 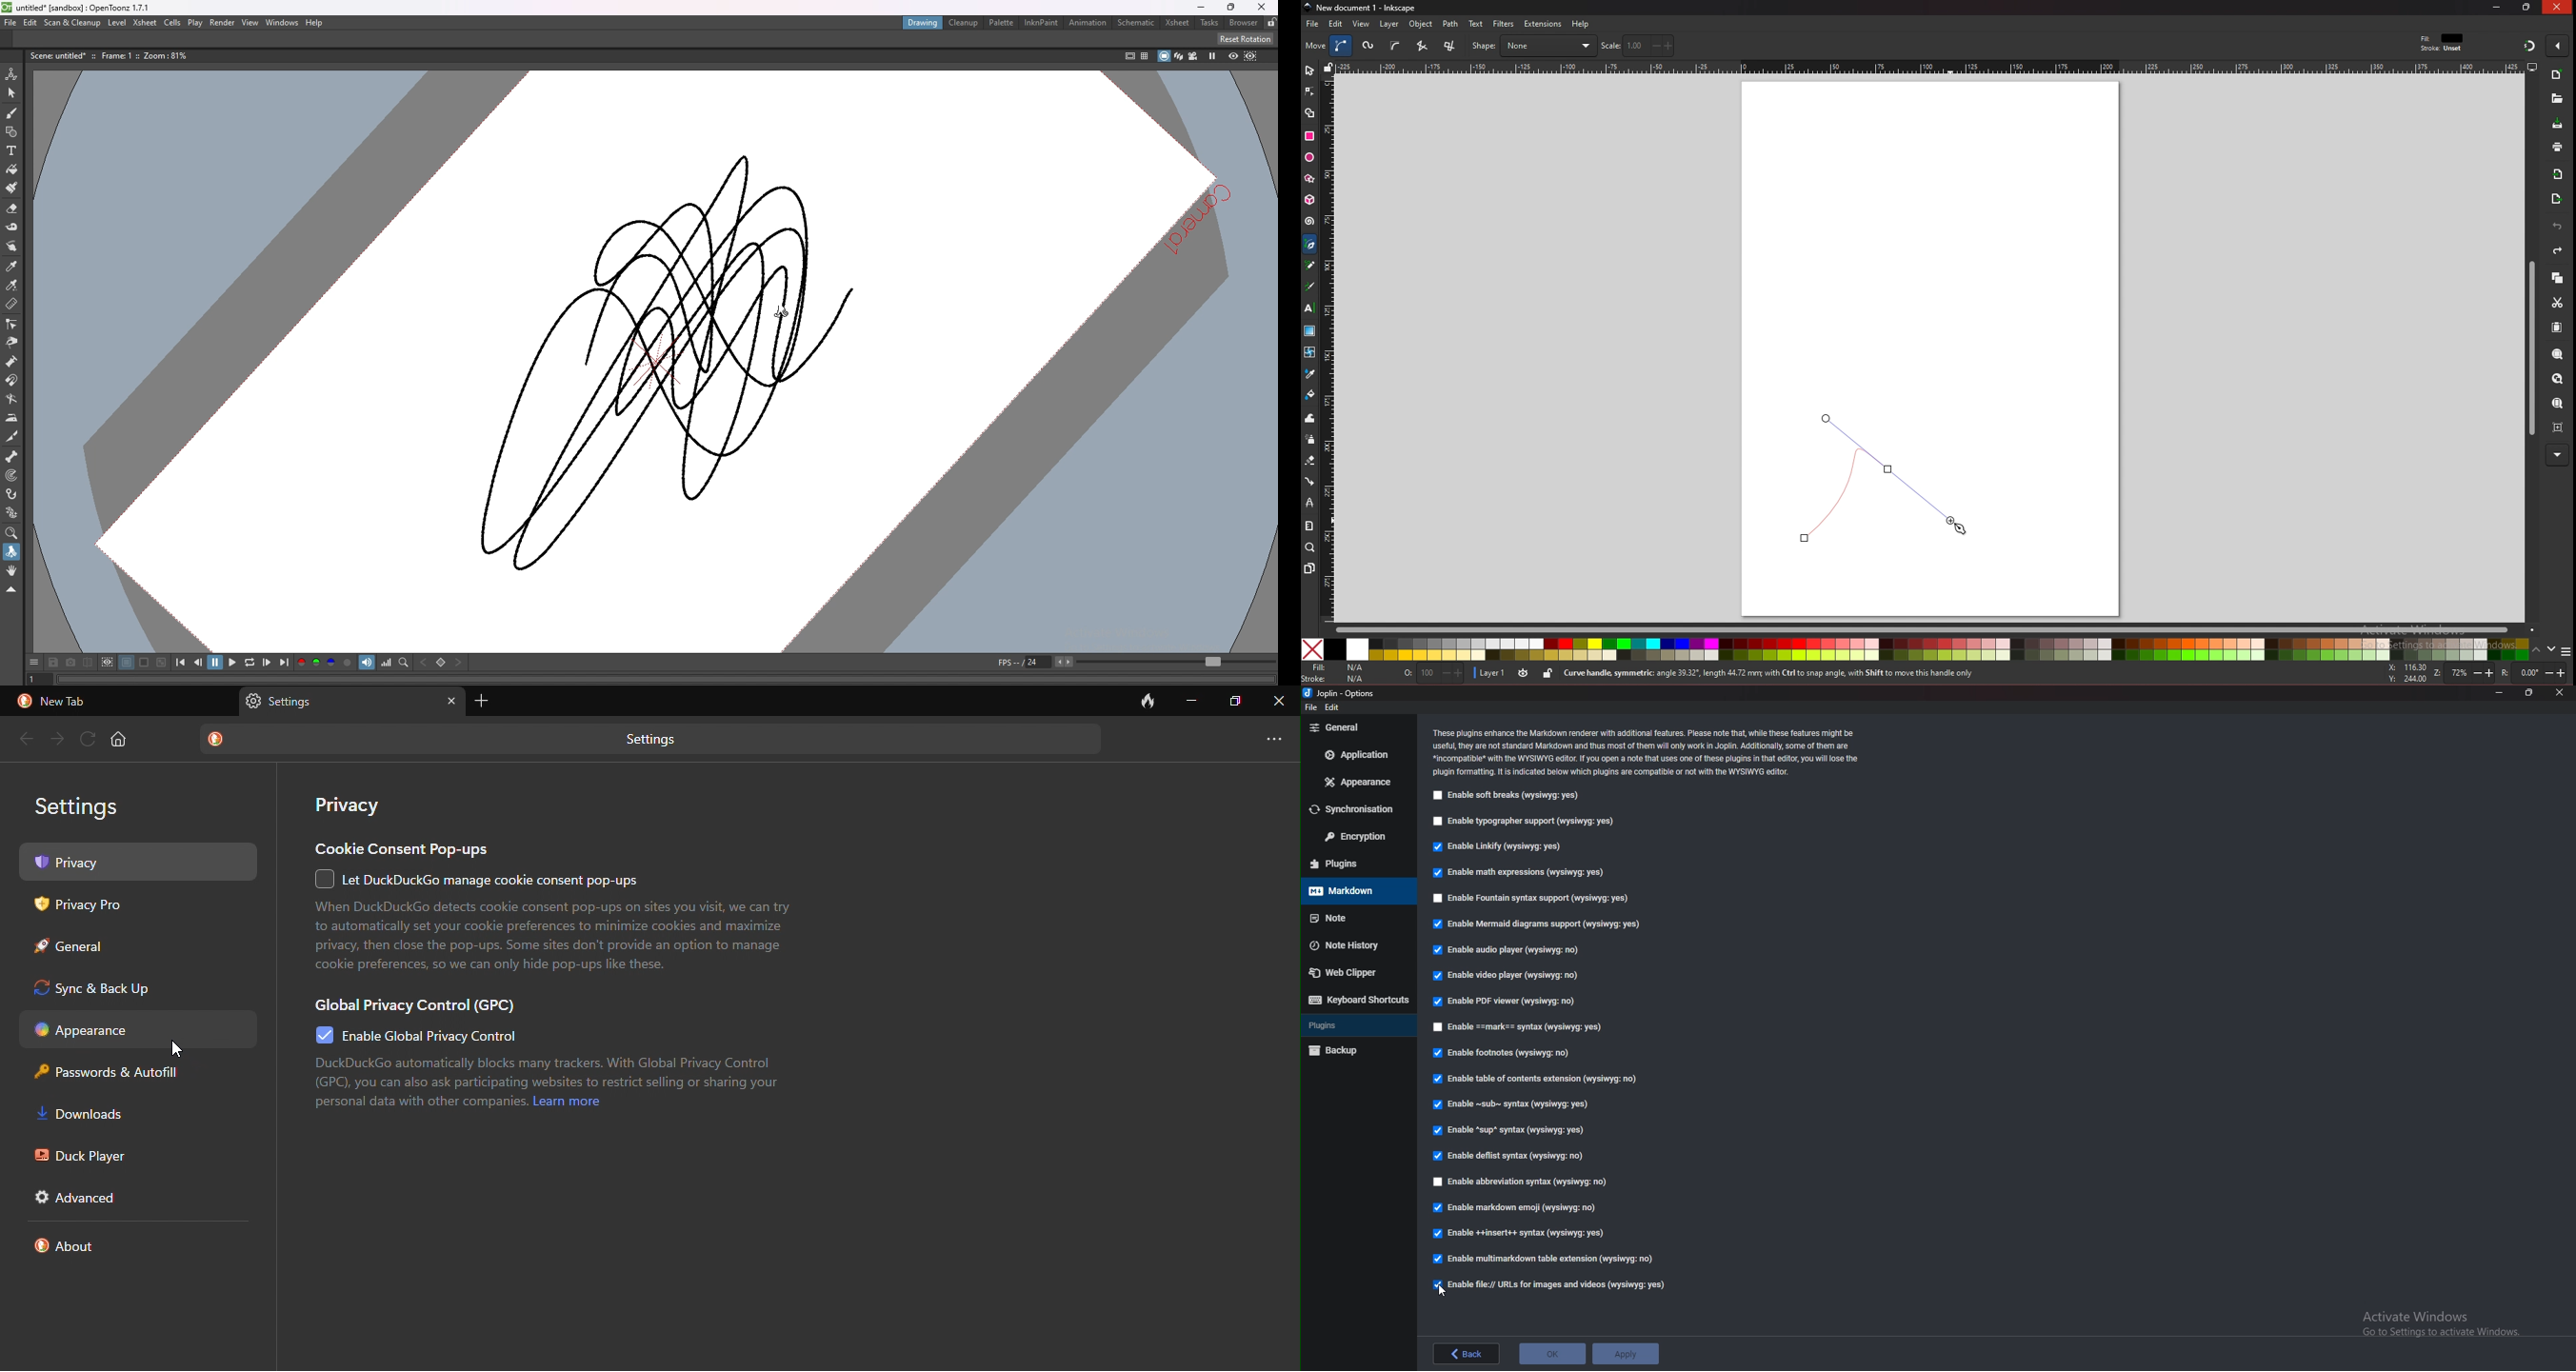 I want to click on display options, so click(x=2532, y=66).